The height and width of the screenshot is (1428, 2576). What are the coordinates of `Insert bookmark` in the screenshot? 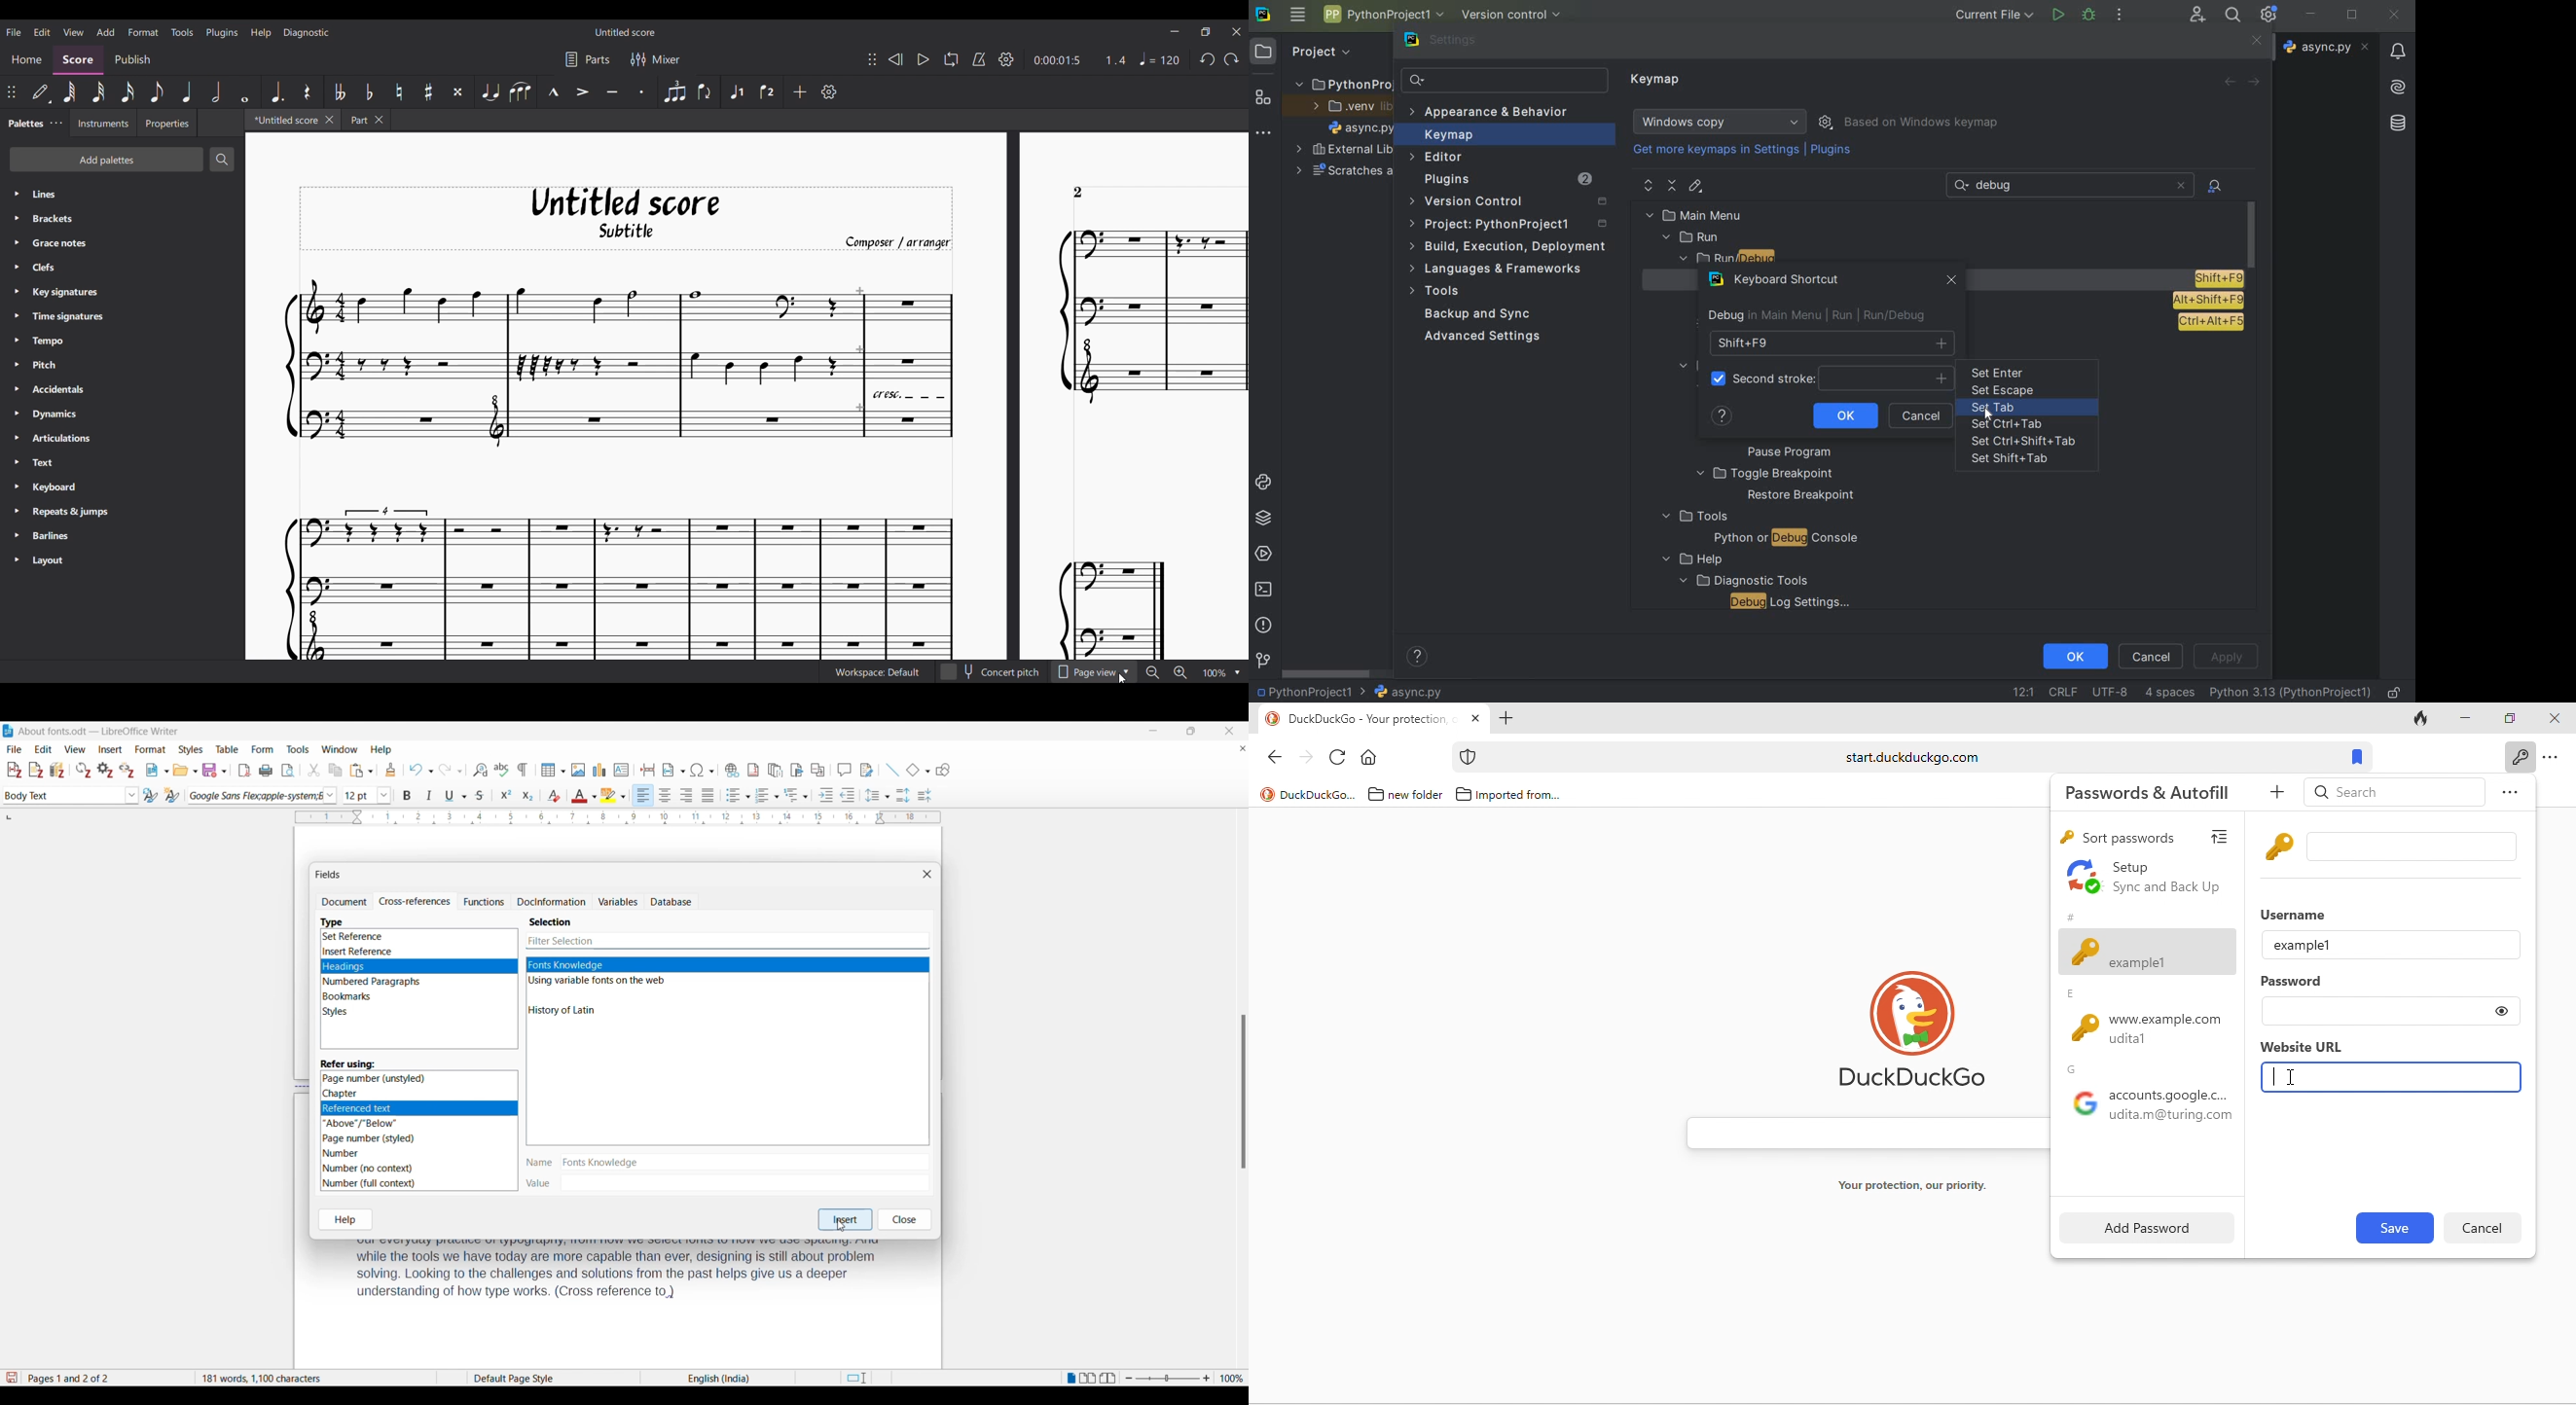 It's located at (798, 771).